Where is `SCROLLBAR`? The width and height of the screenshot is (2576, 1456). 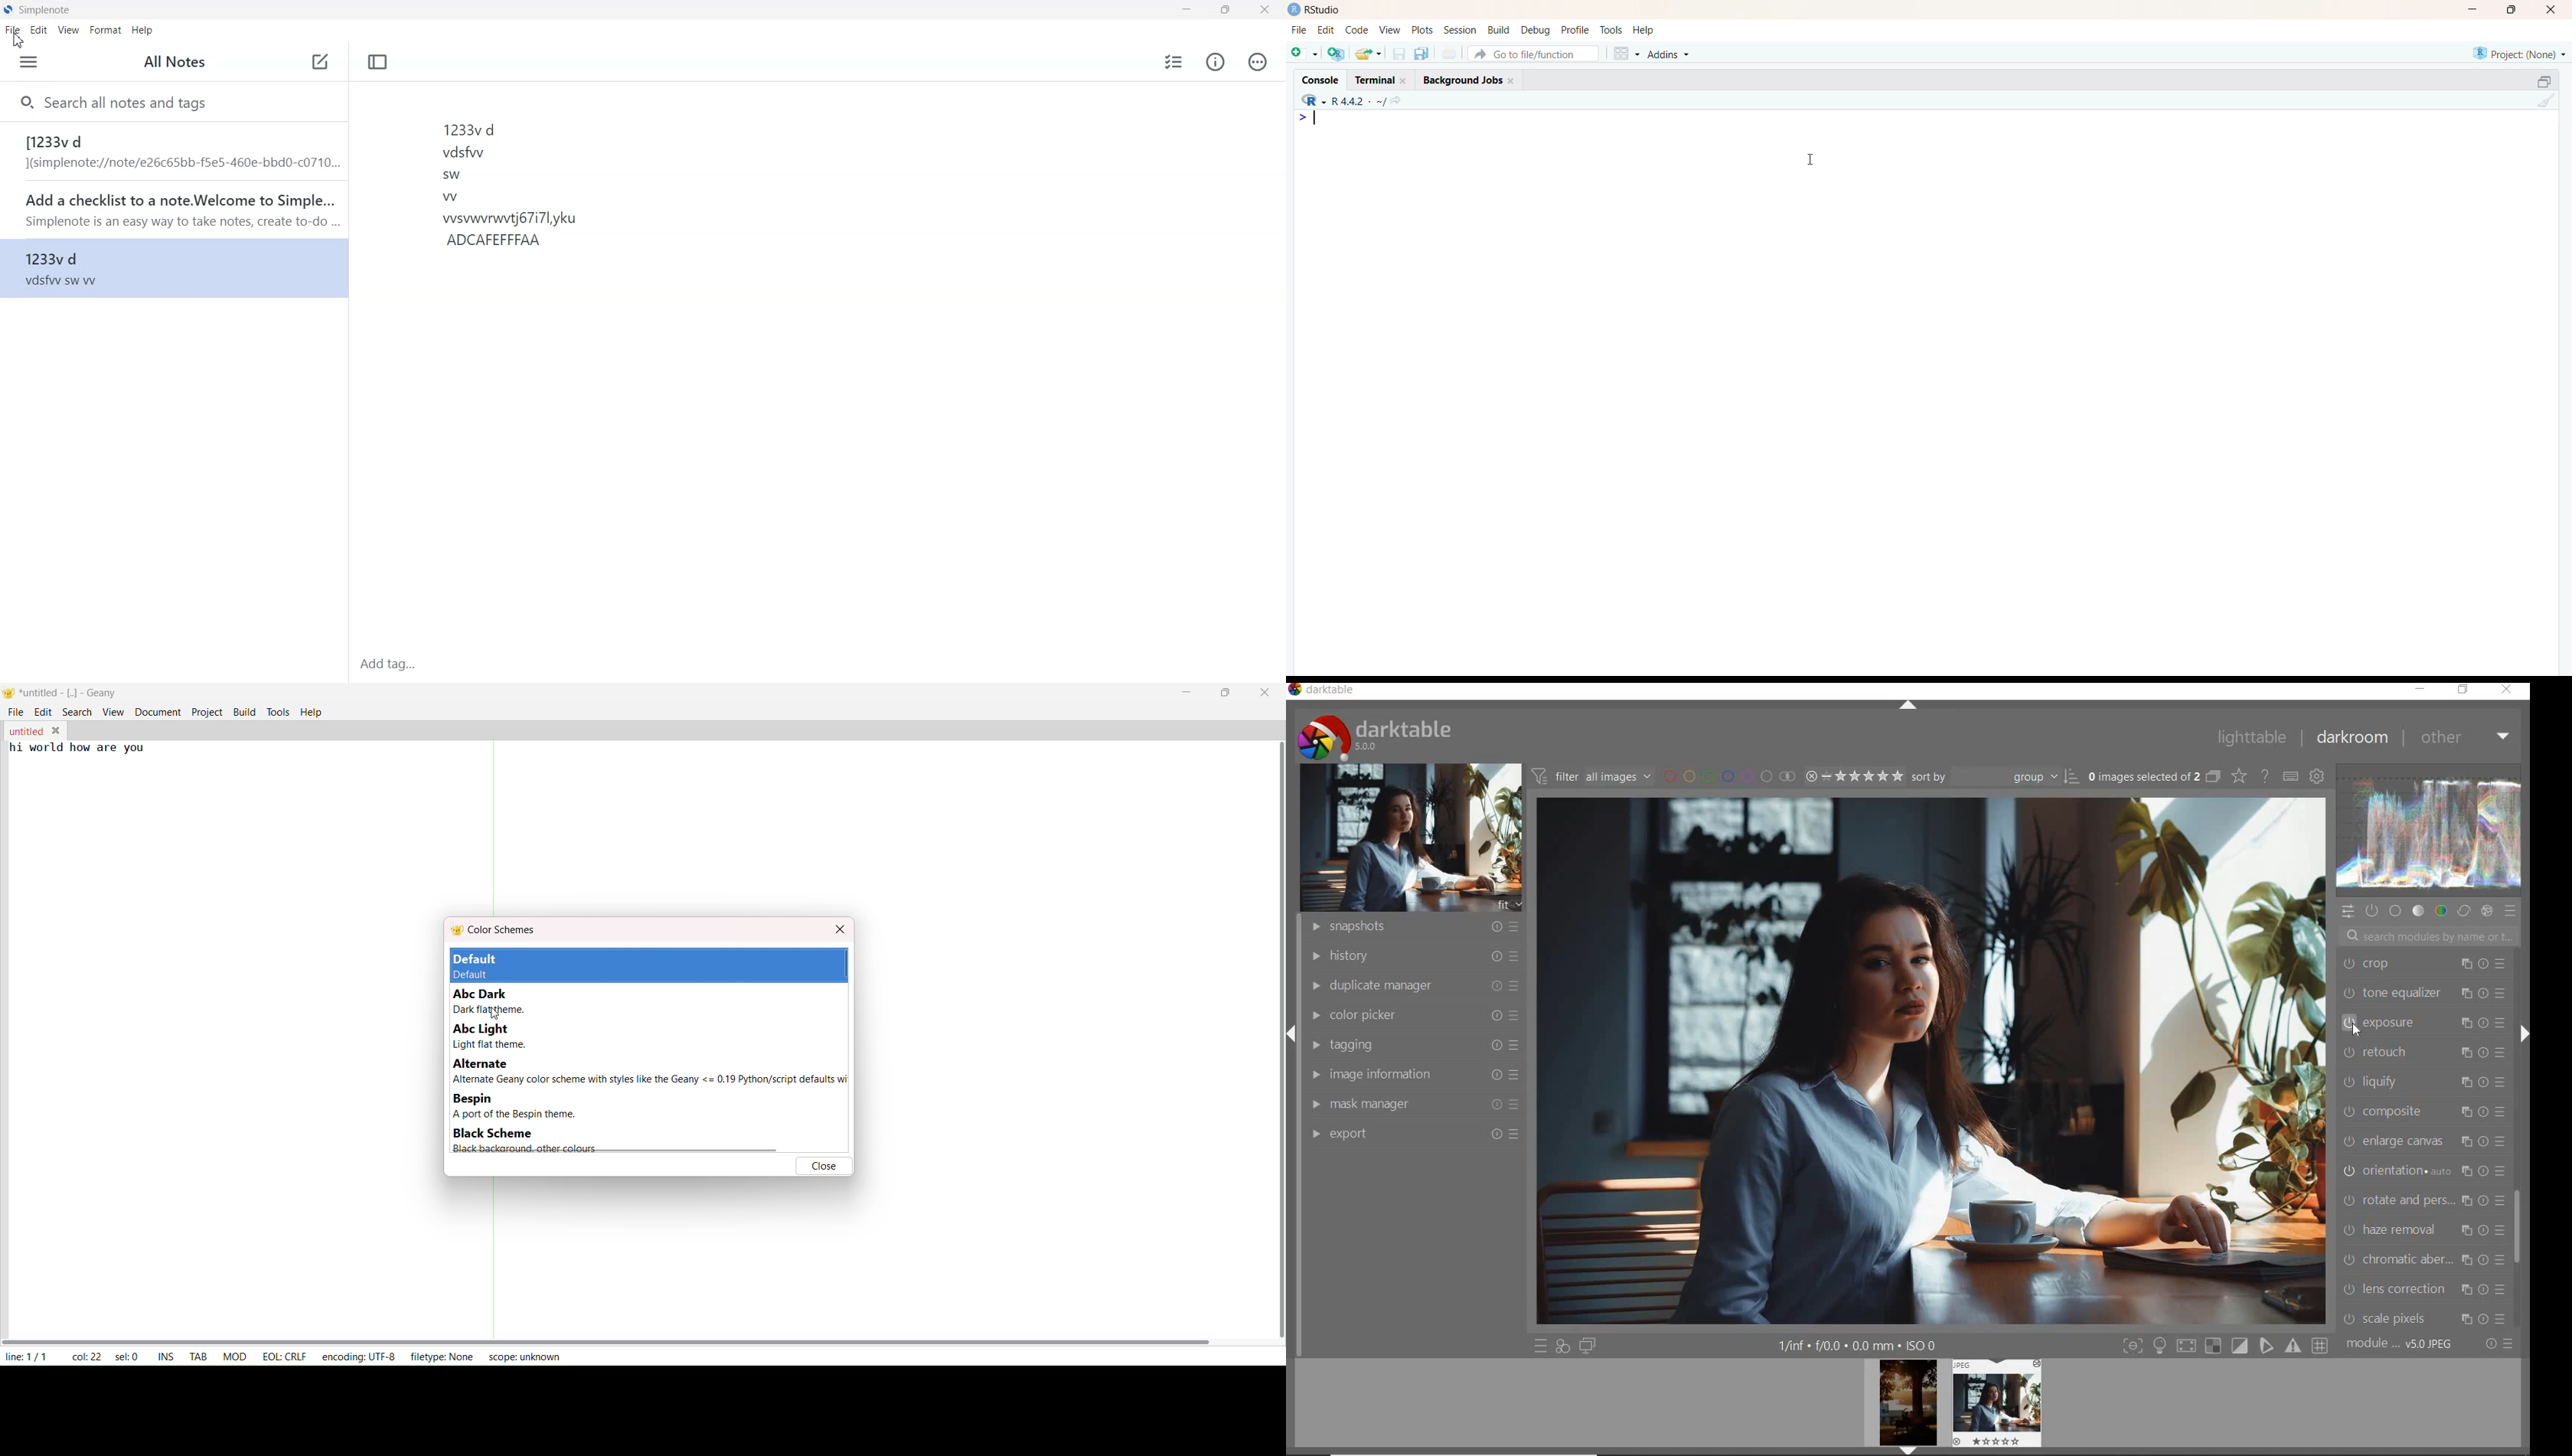
SCROLLBAR is located at coordinates (2520, 1224).